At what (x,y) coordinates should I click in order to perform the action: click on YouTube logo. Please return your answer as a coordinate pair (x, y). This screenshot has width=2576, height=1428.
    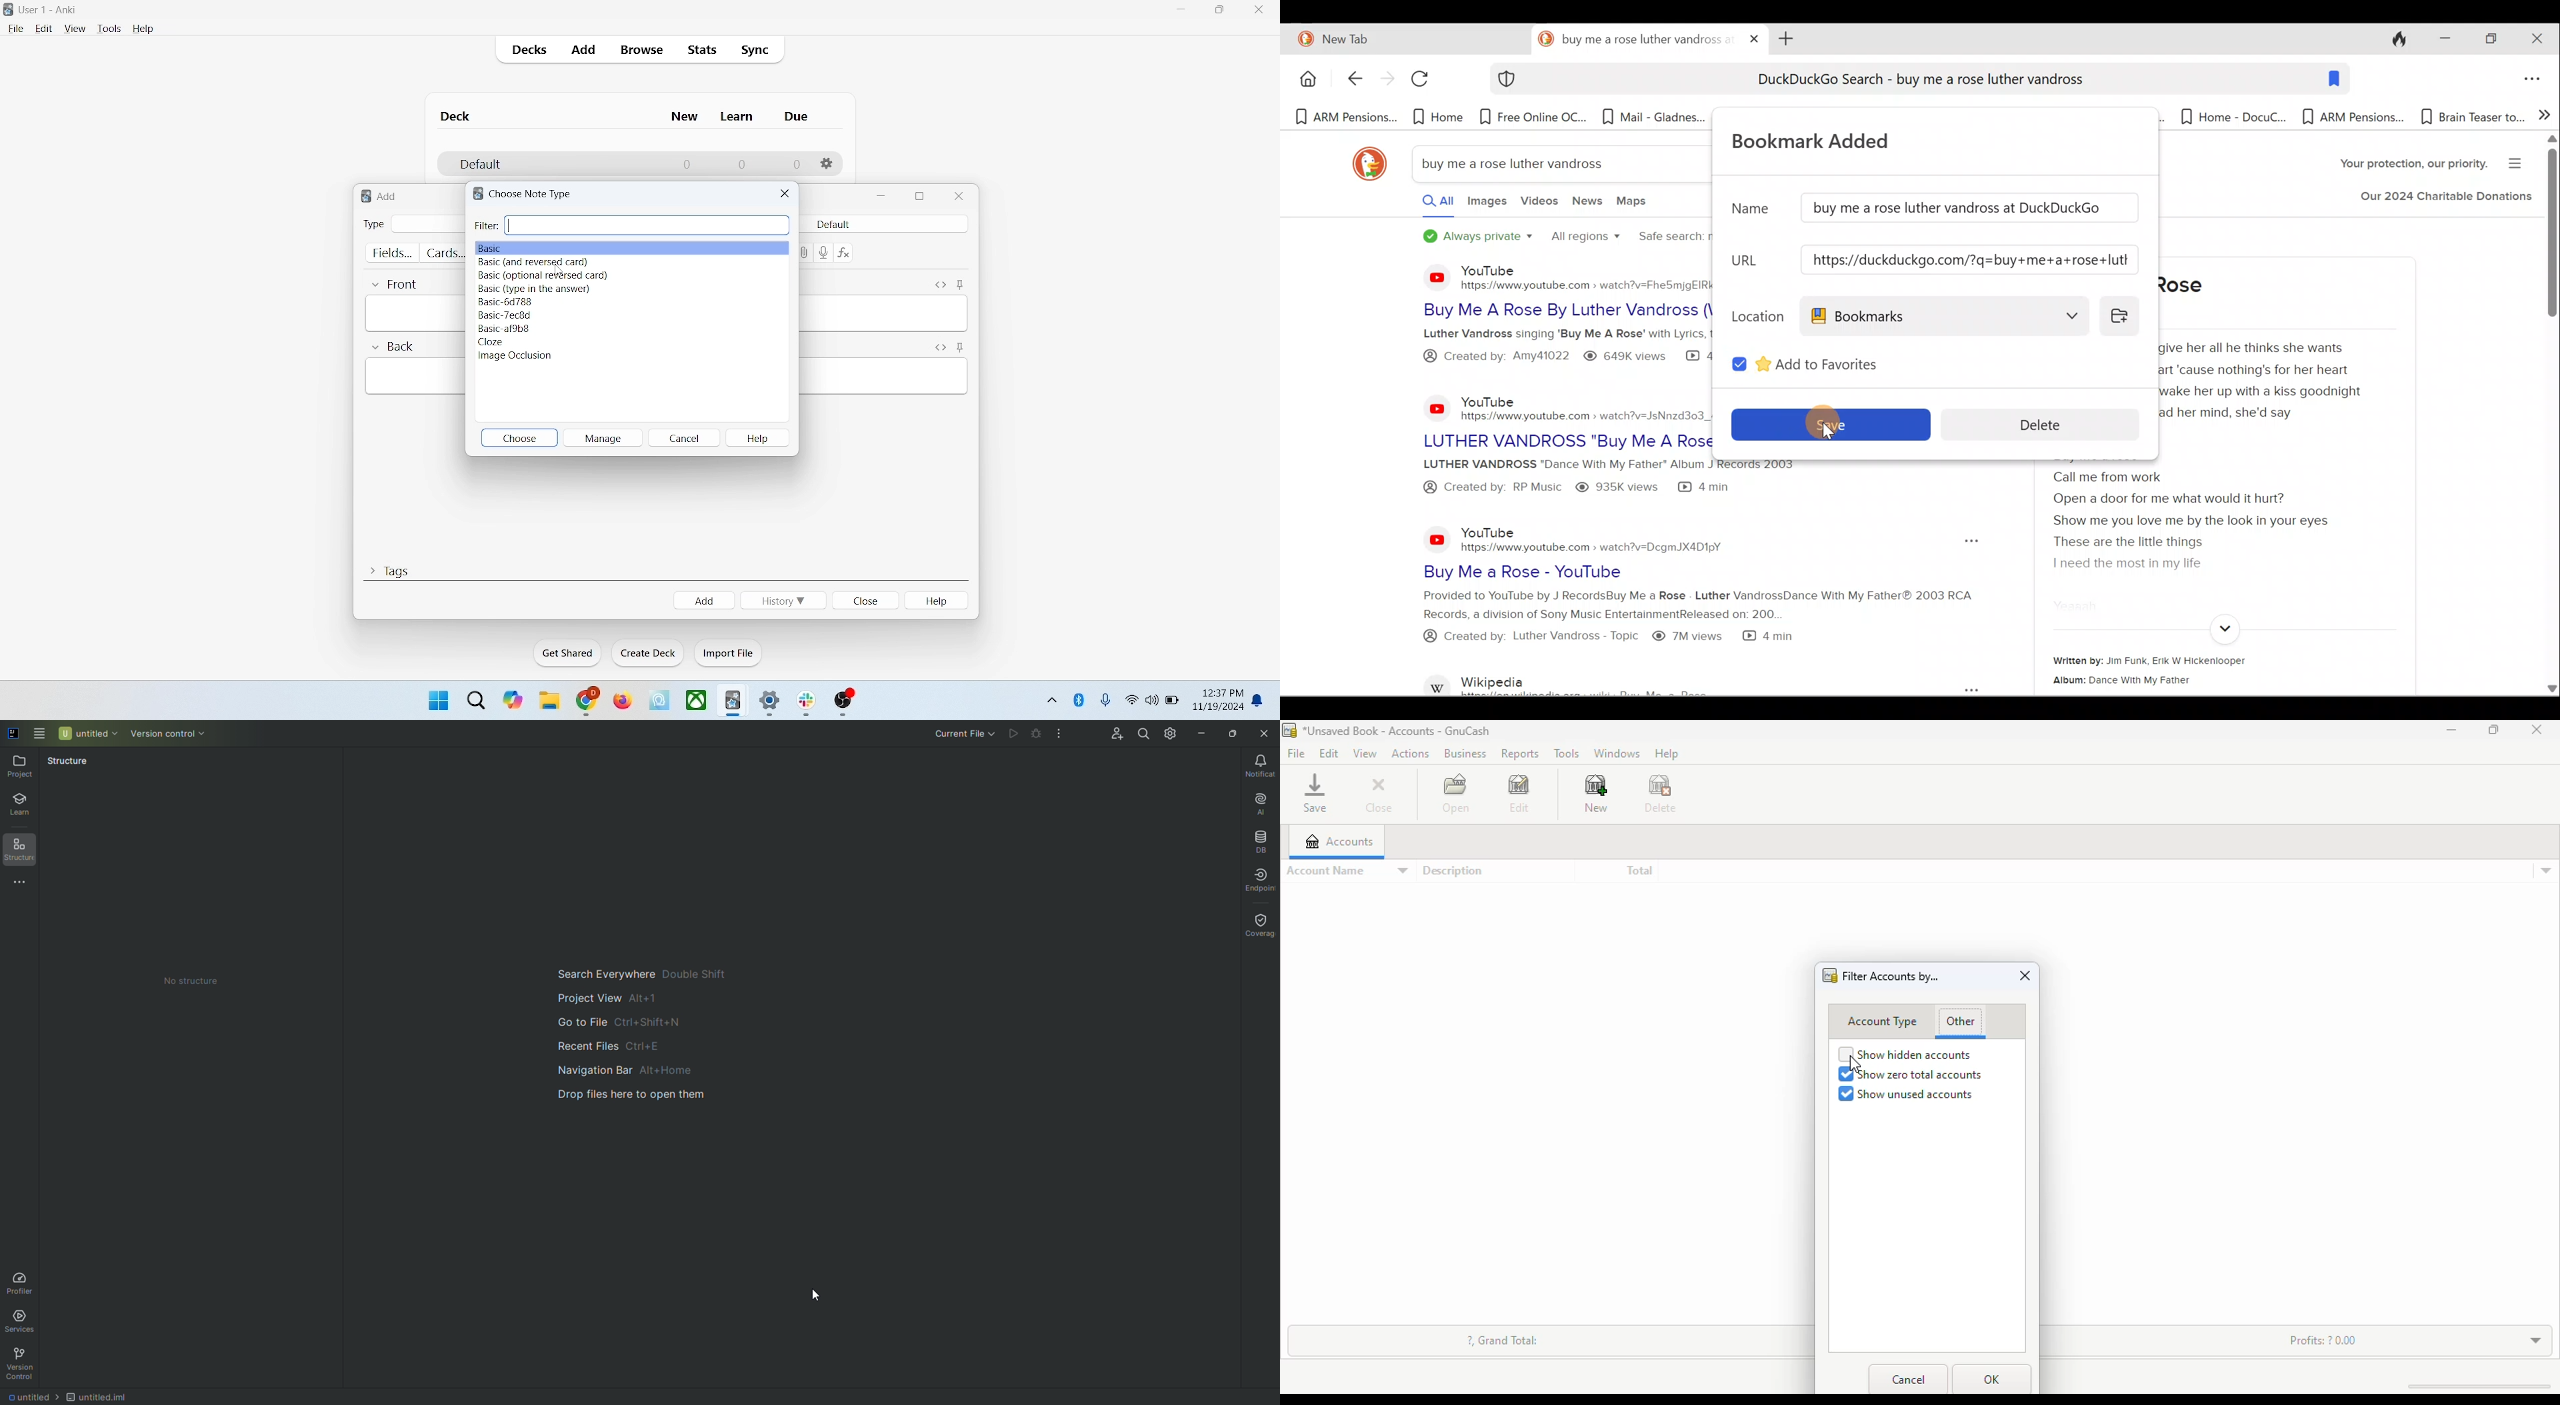
    Looking at the image, I should click on (1428, 277).